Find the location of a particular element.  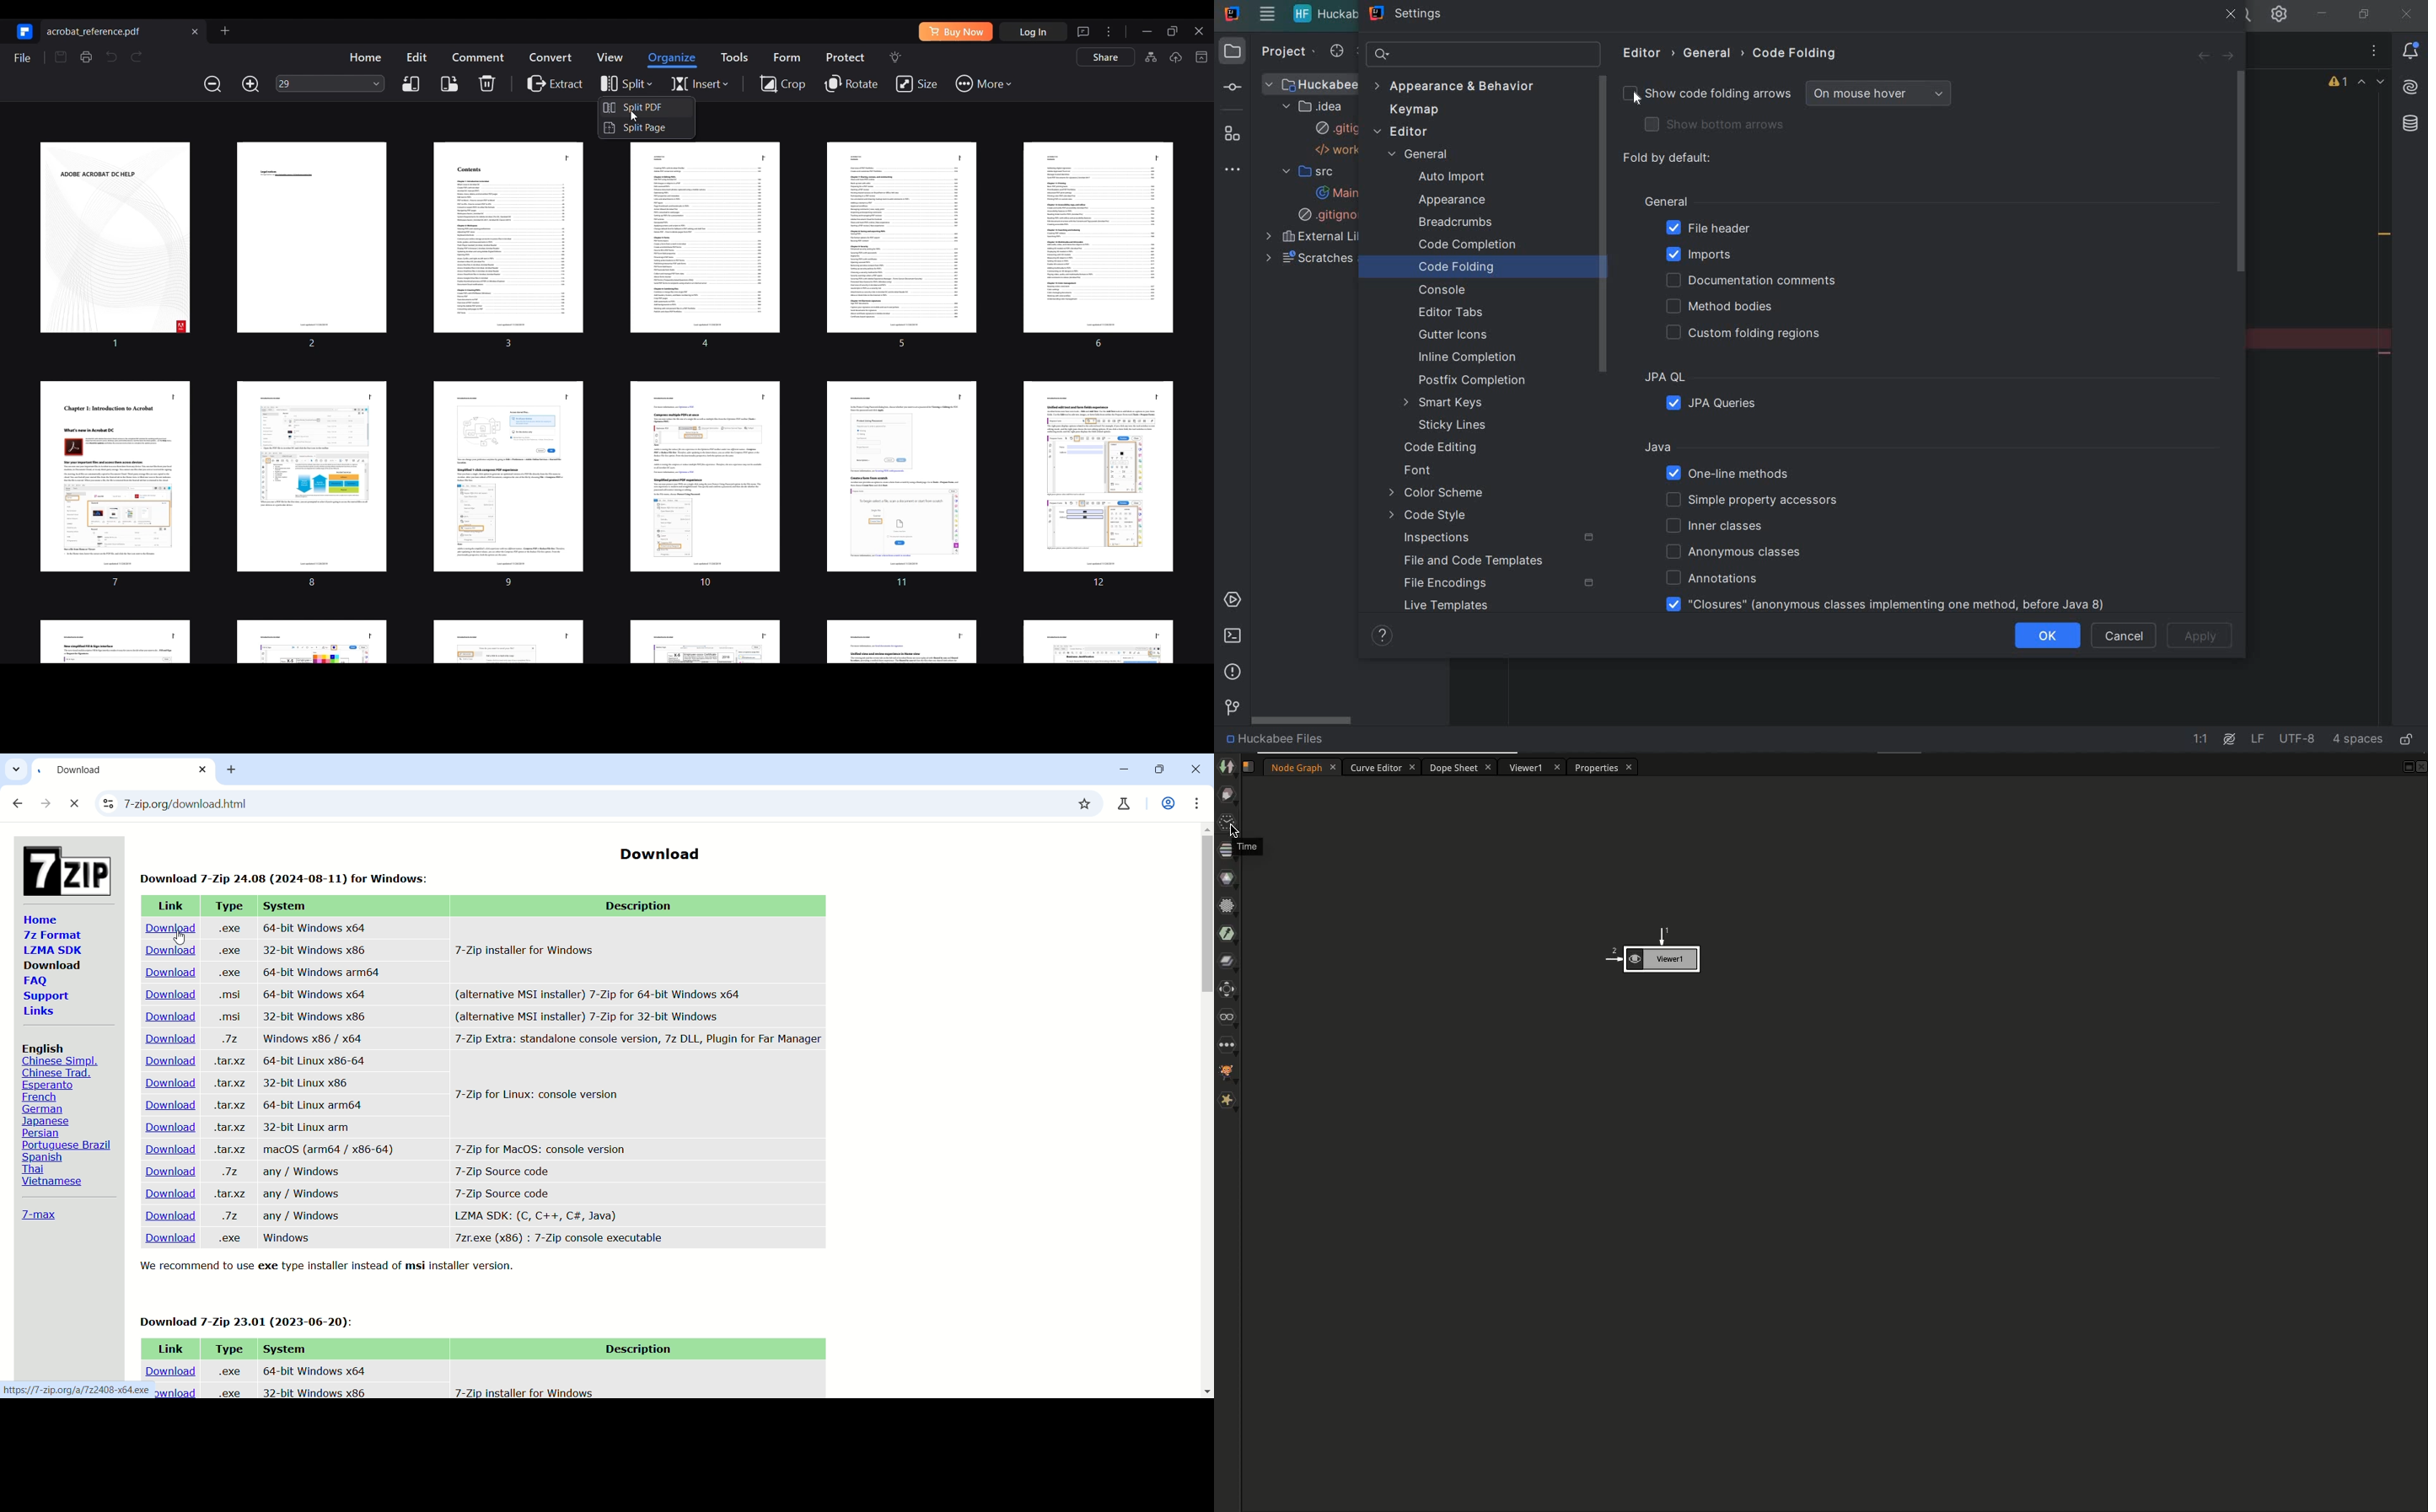

close is located at coordinates (2405, 16).